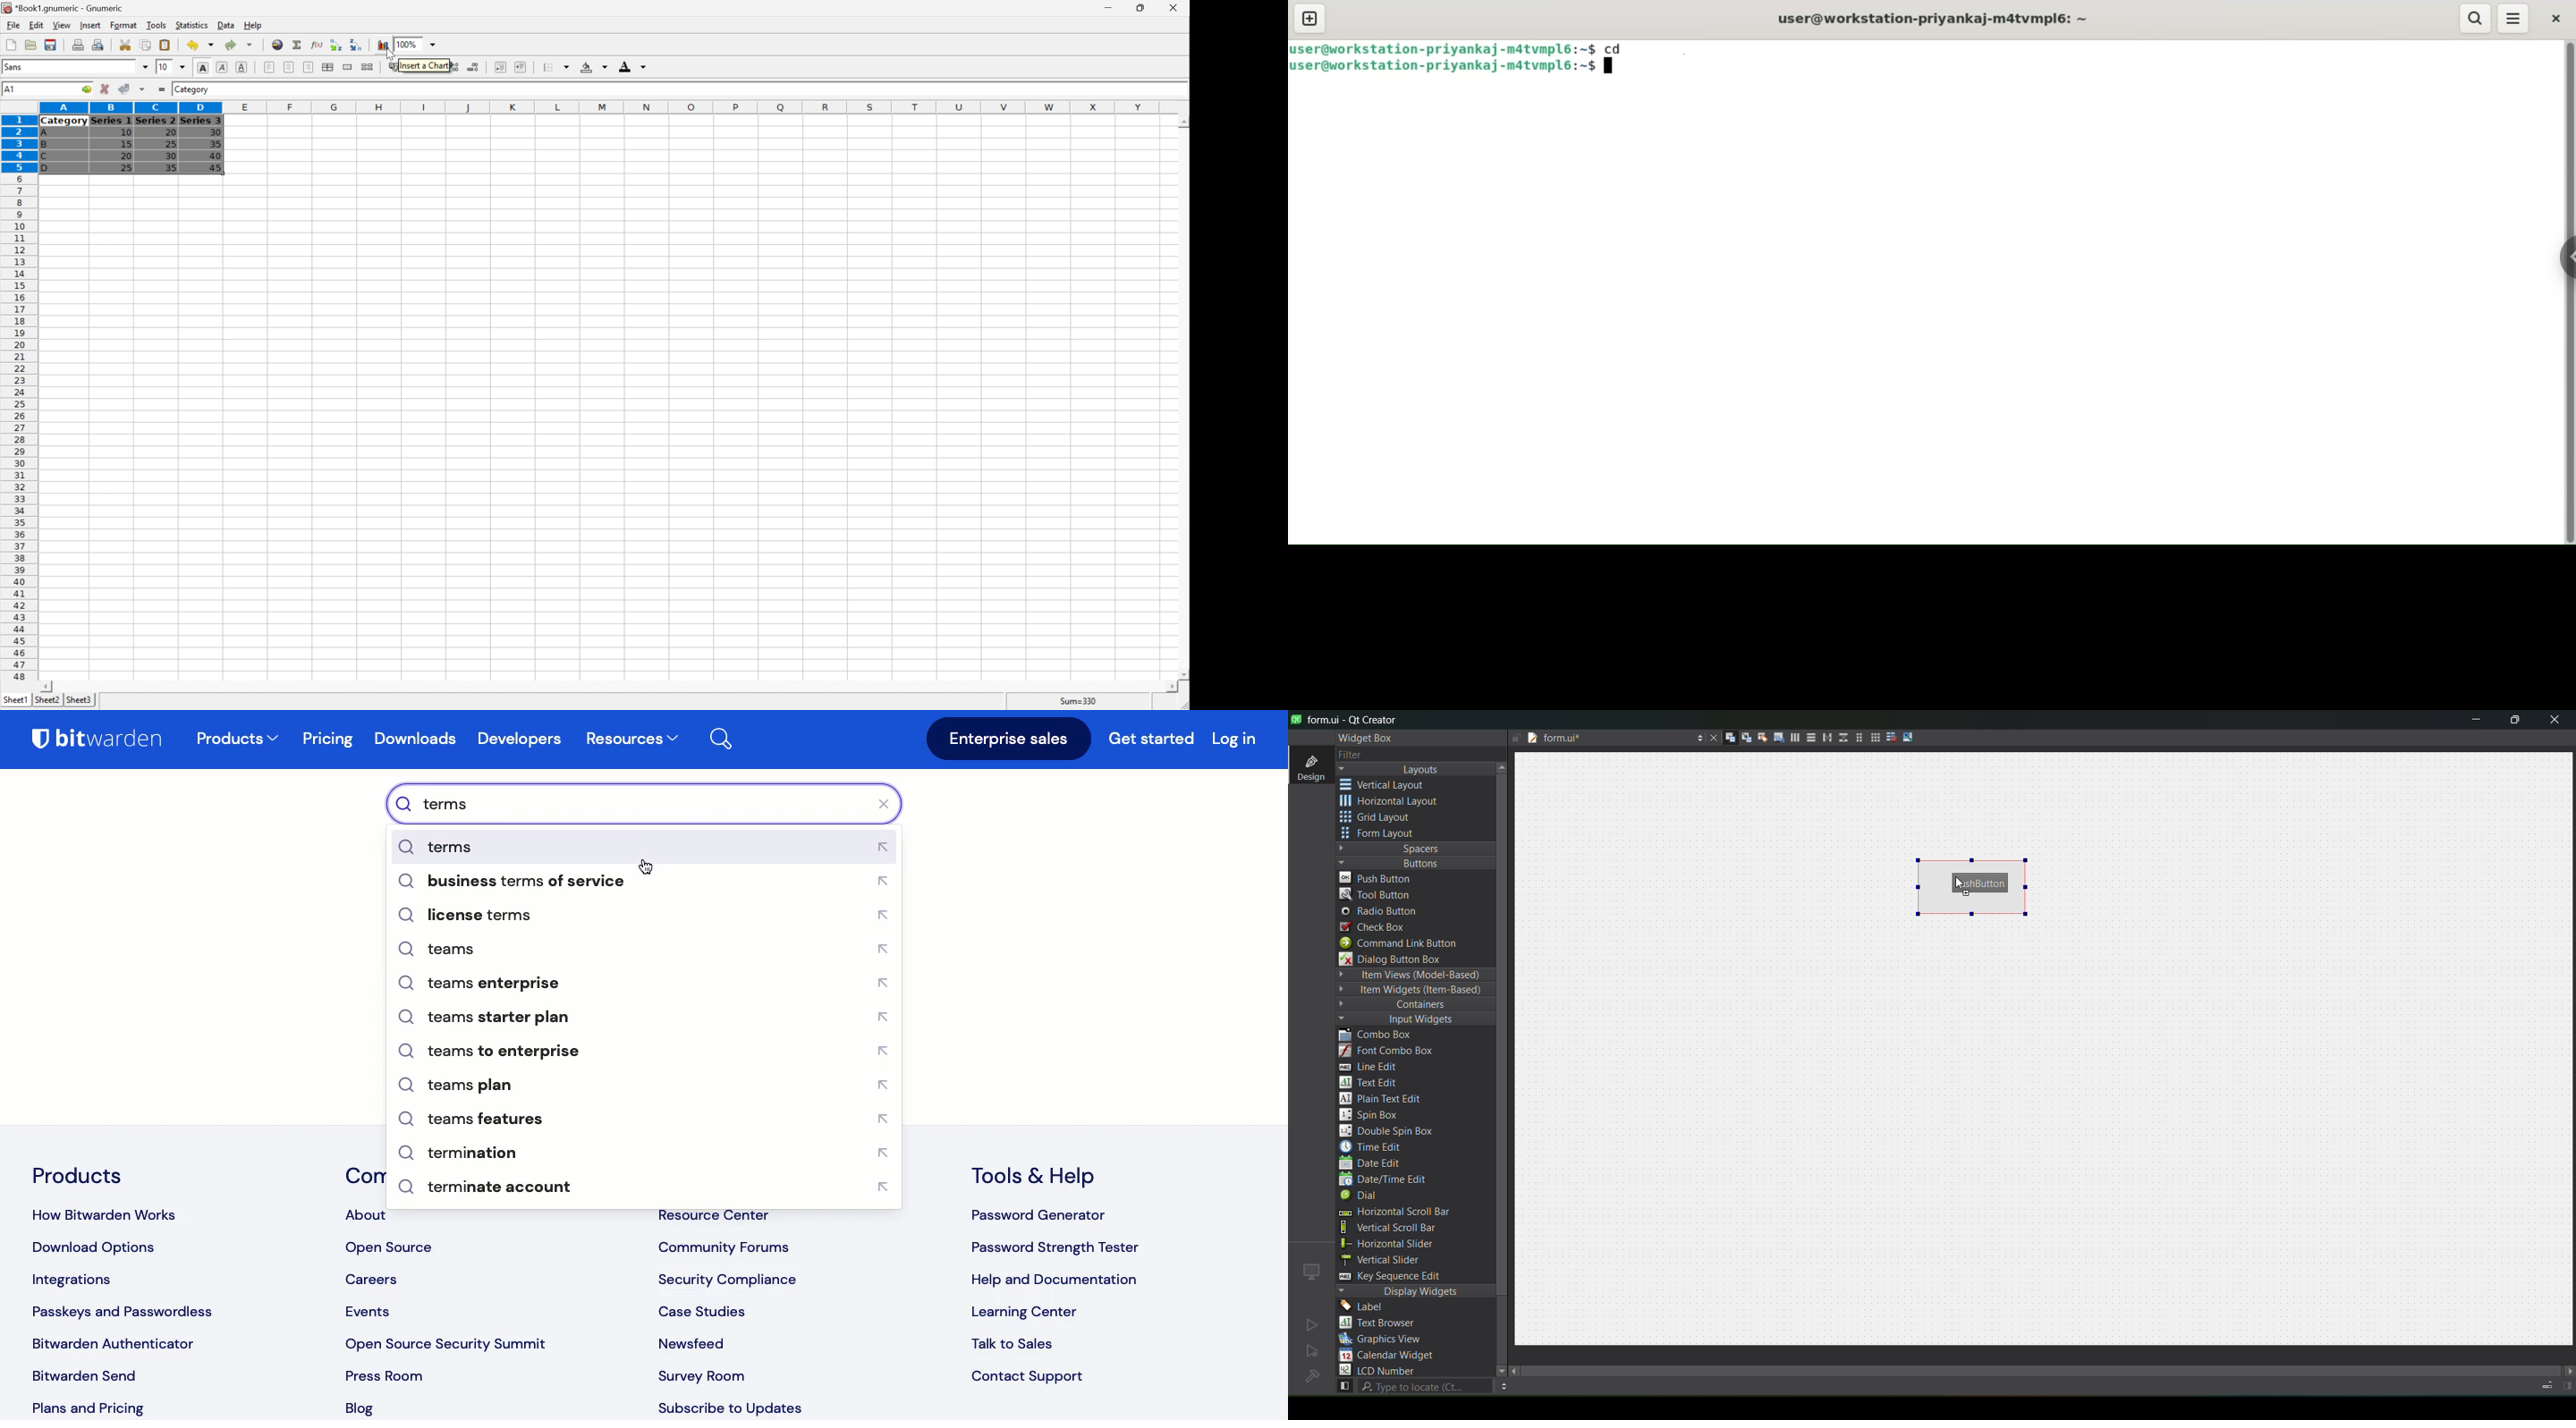  I want to click on Print current file, so click(78, 46).